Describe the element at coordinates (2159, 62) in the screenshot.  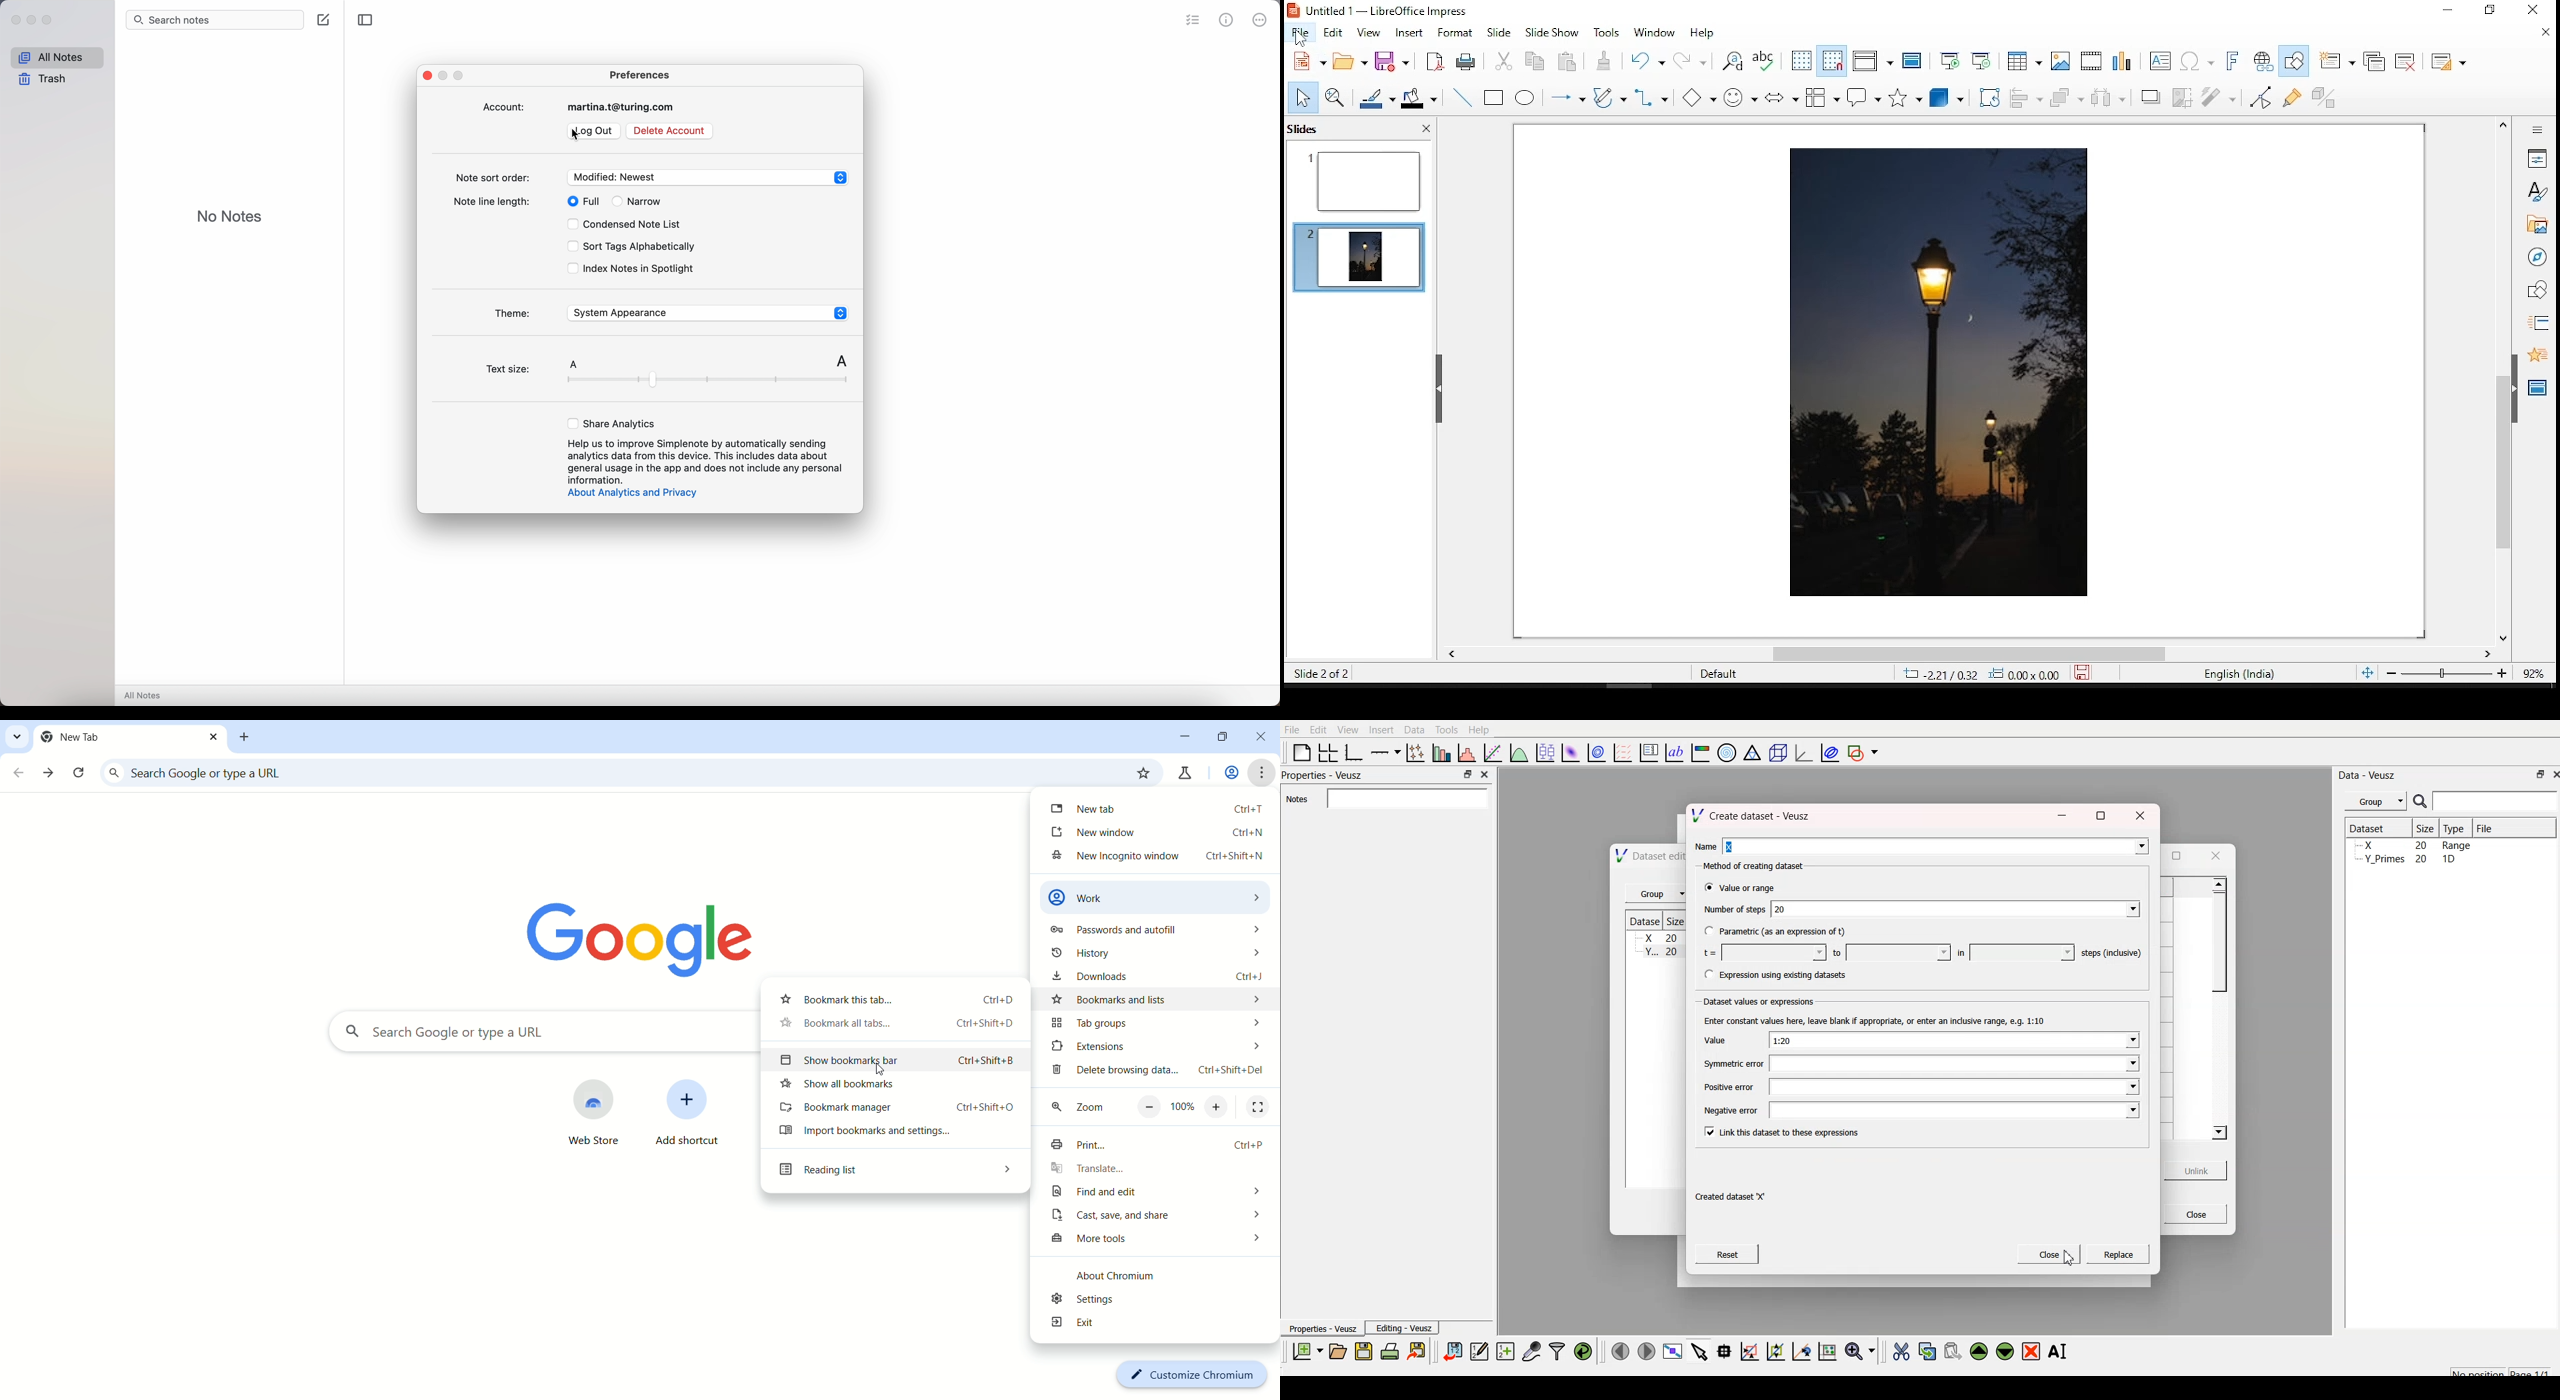
I see `text box` at that location.